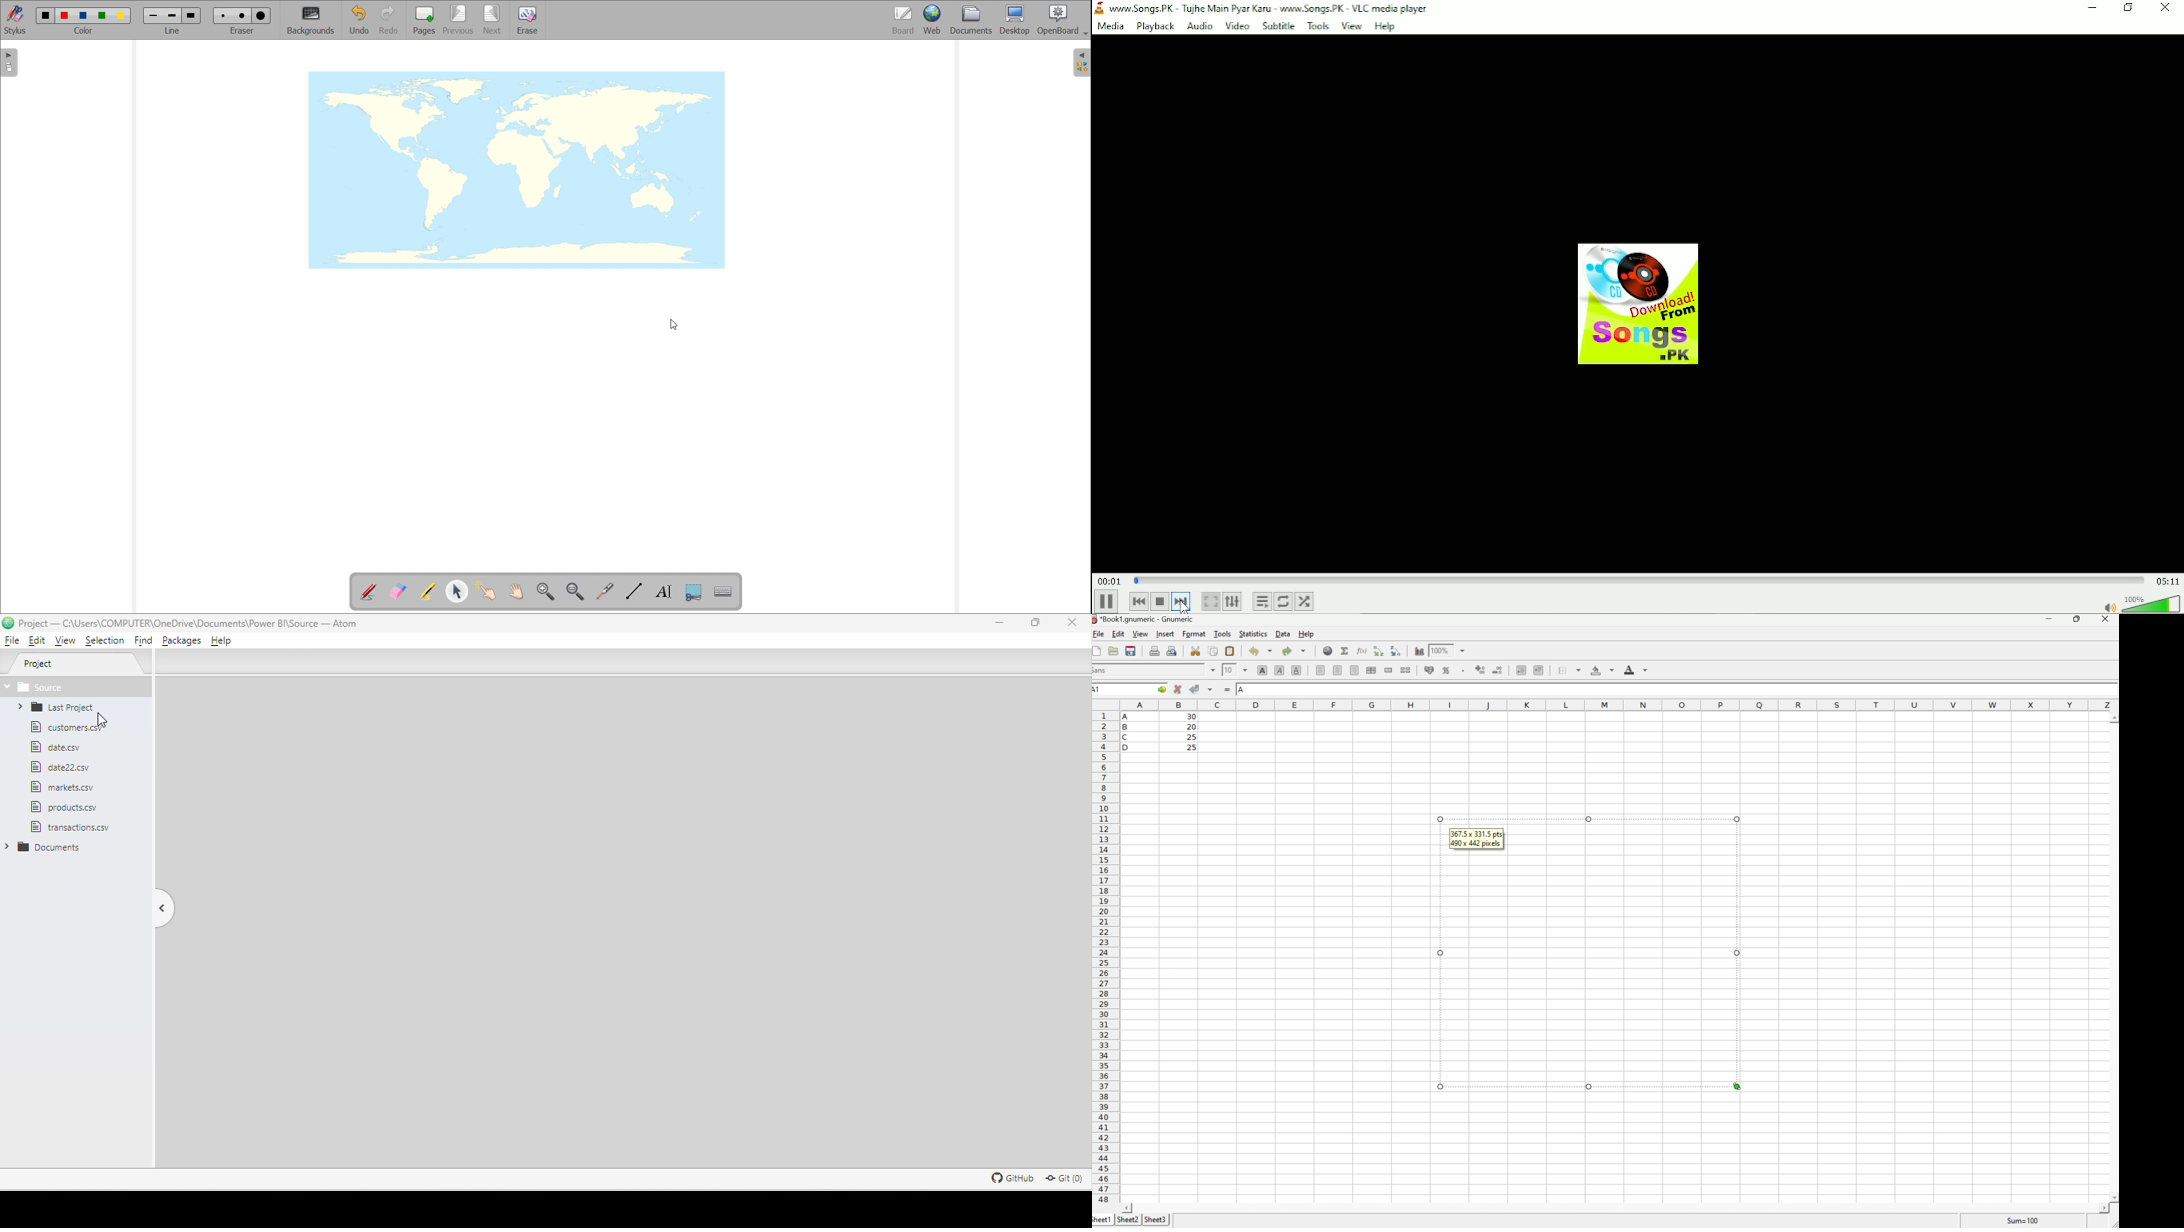 The height and width of the screenshot is (1232, 2184). I want to click on Enter formula, so click(1227, 689).